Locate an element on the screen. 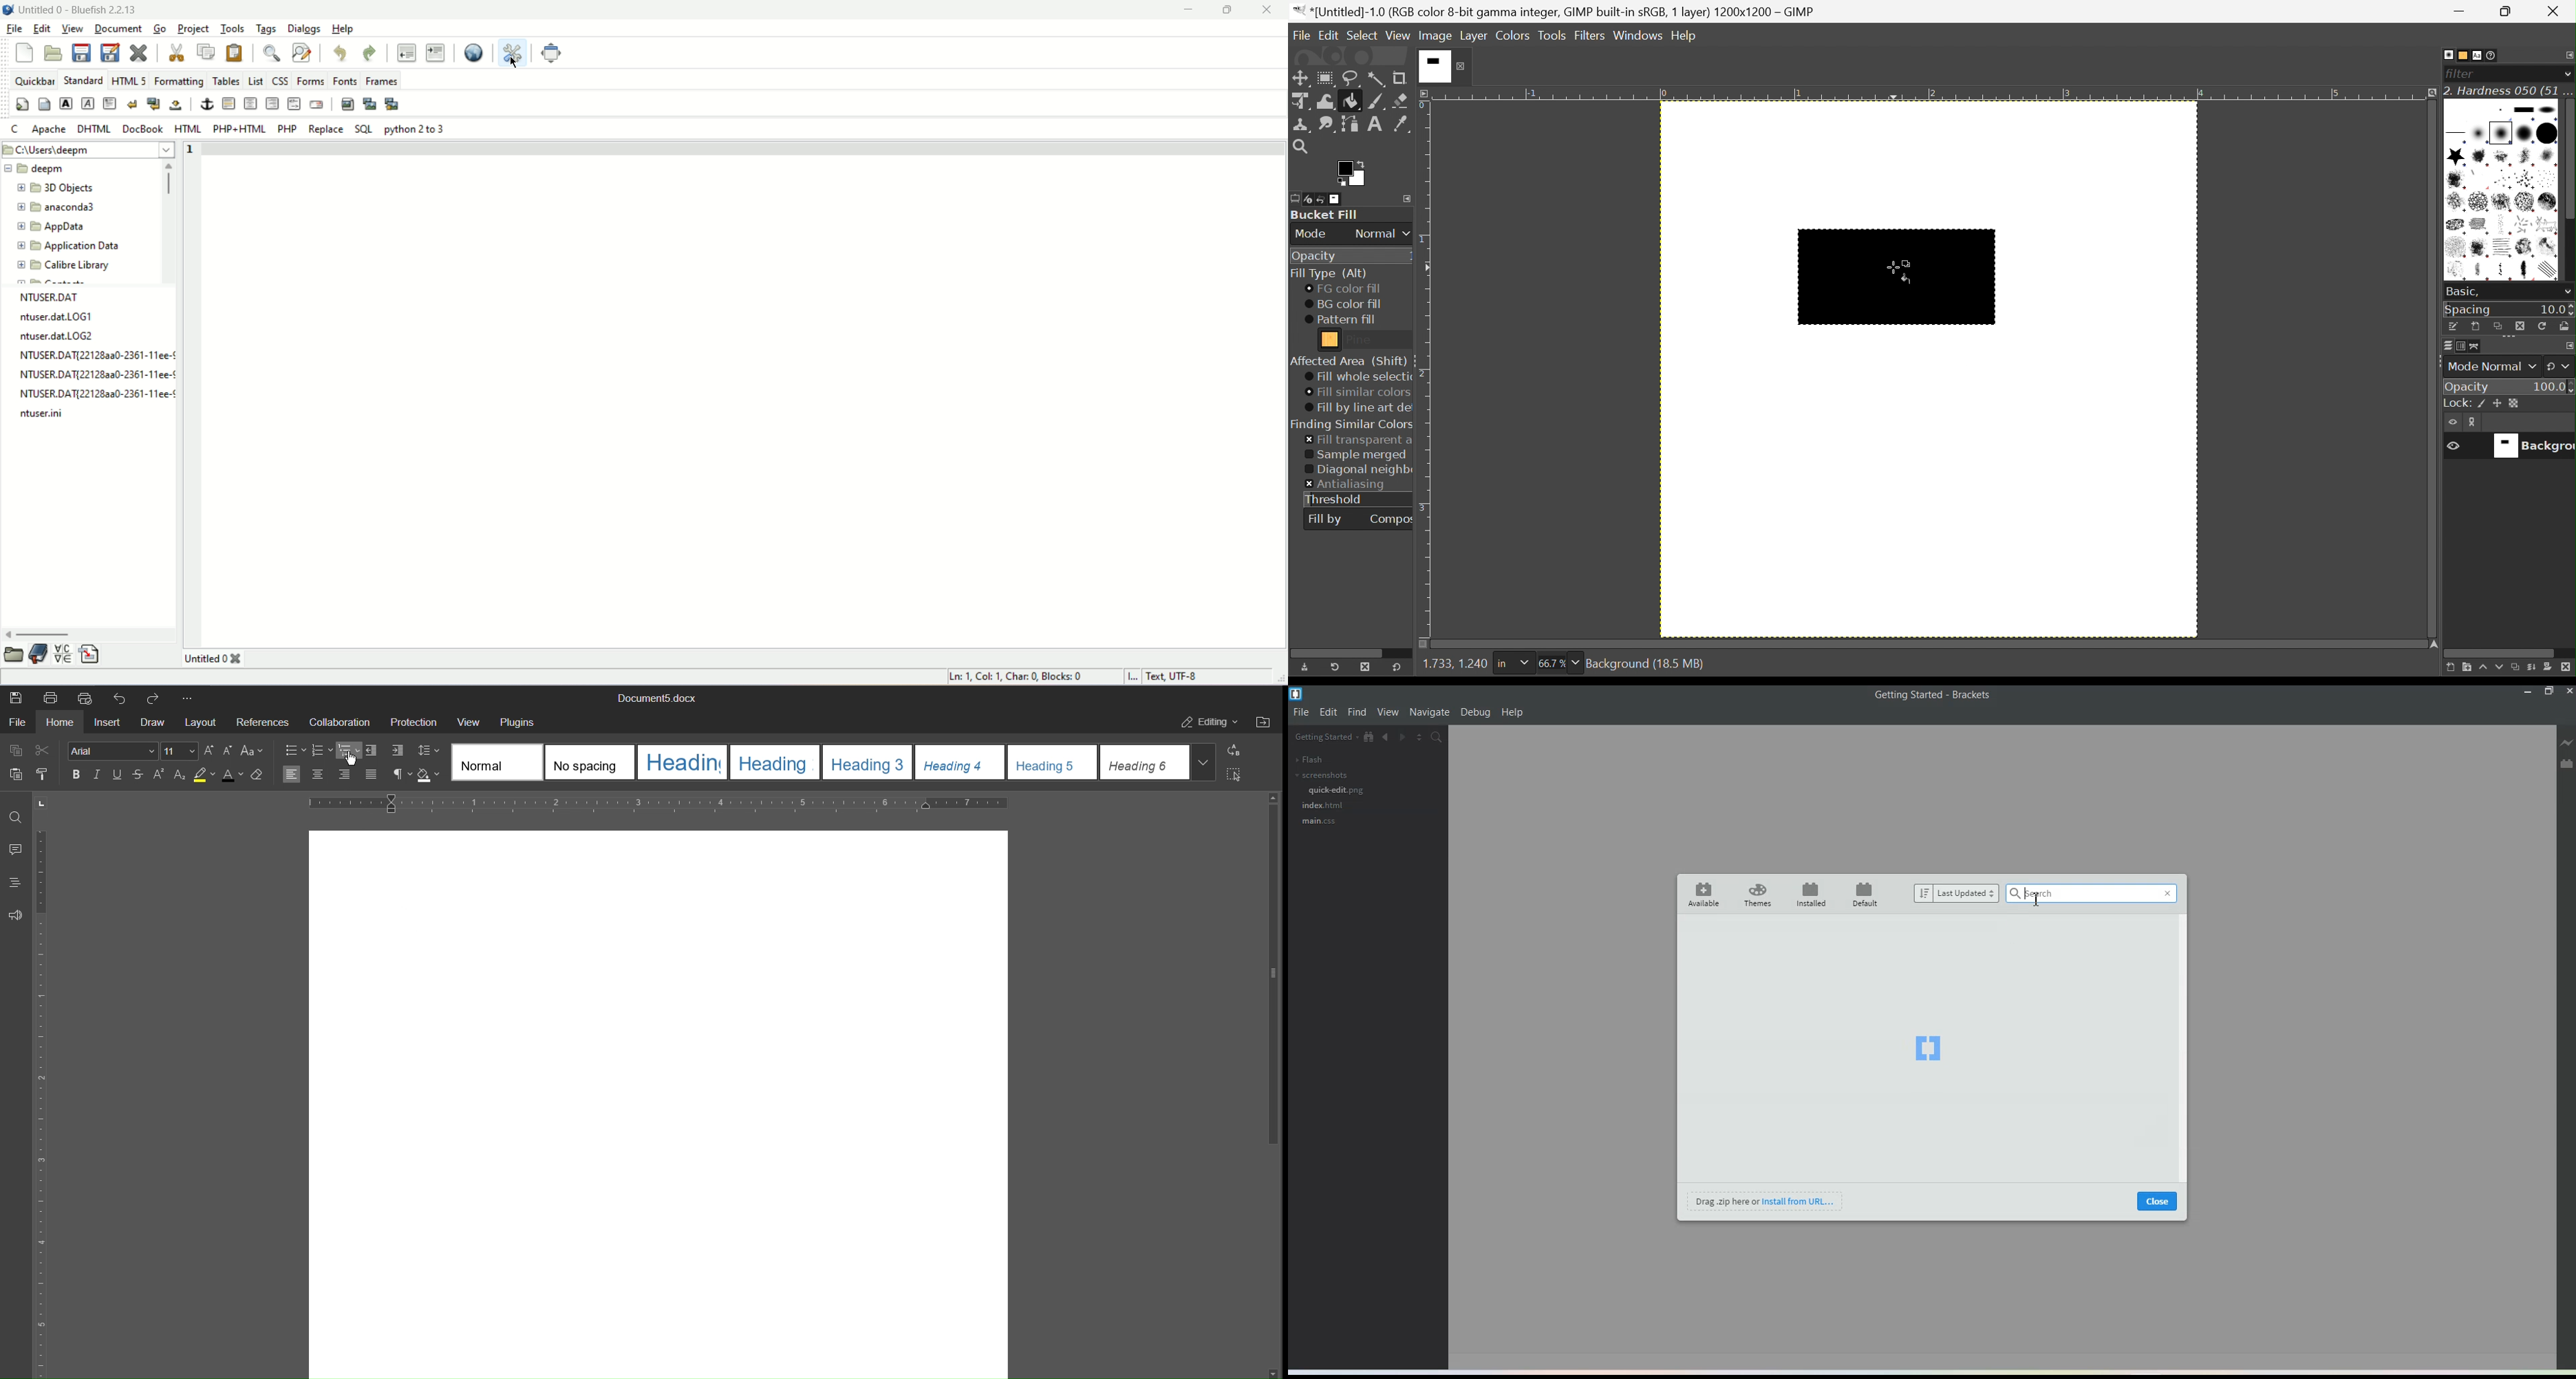 The height and width of the screenshot is (1400, 2576). Image is located at coordinates (1436, 36).